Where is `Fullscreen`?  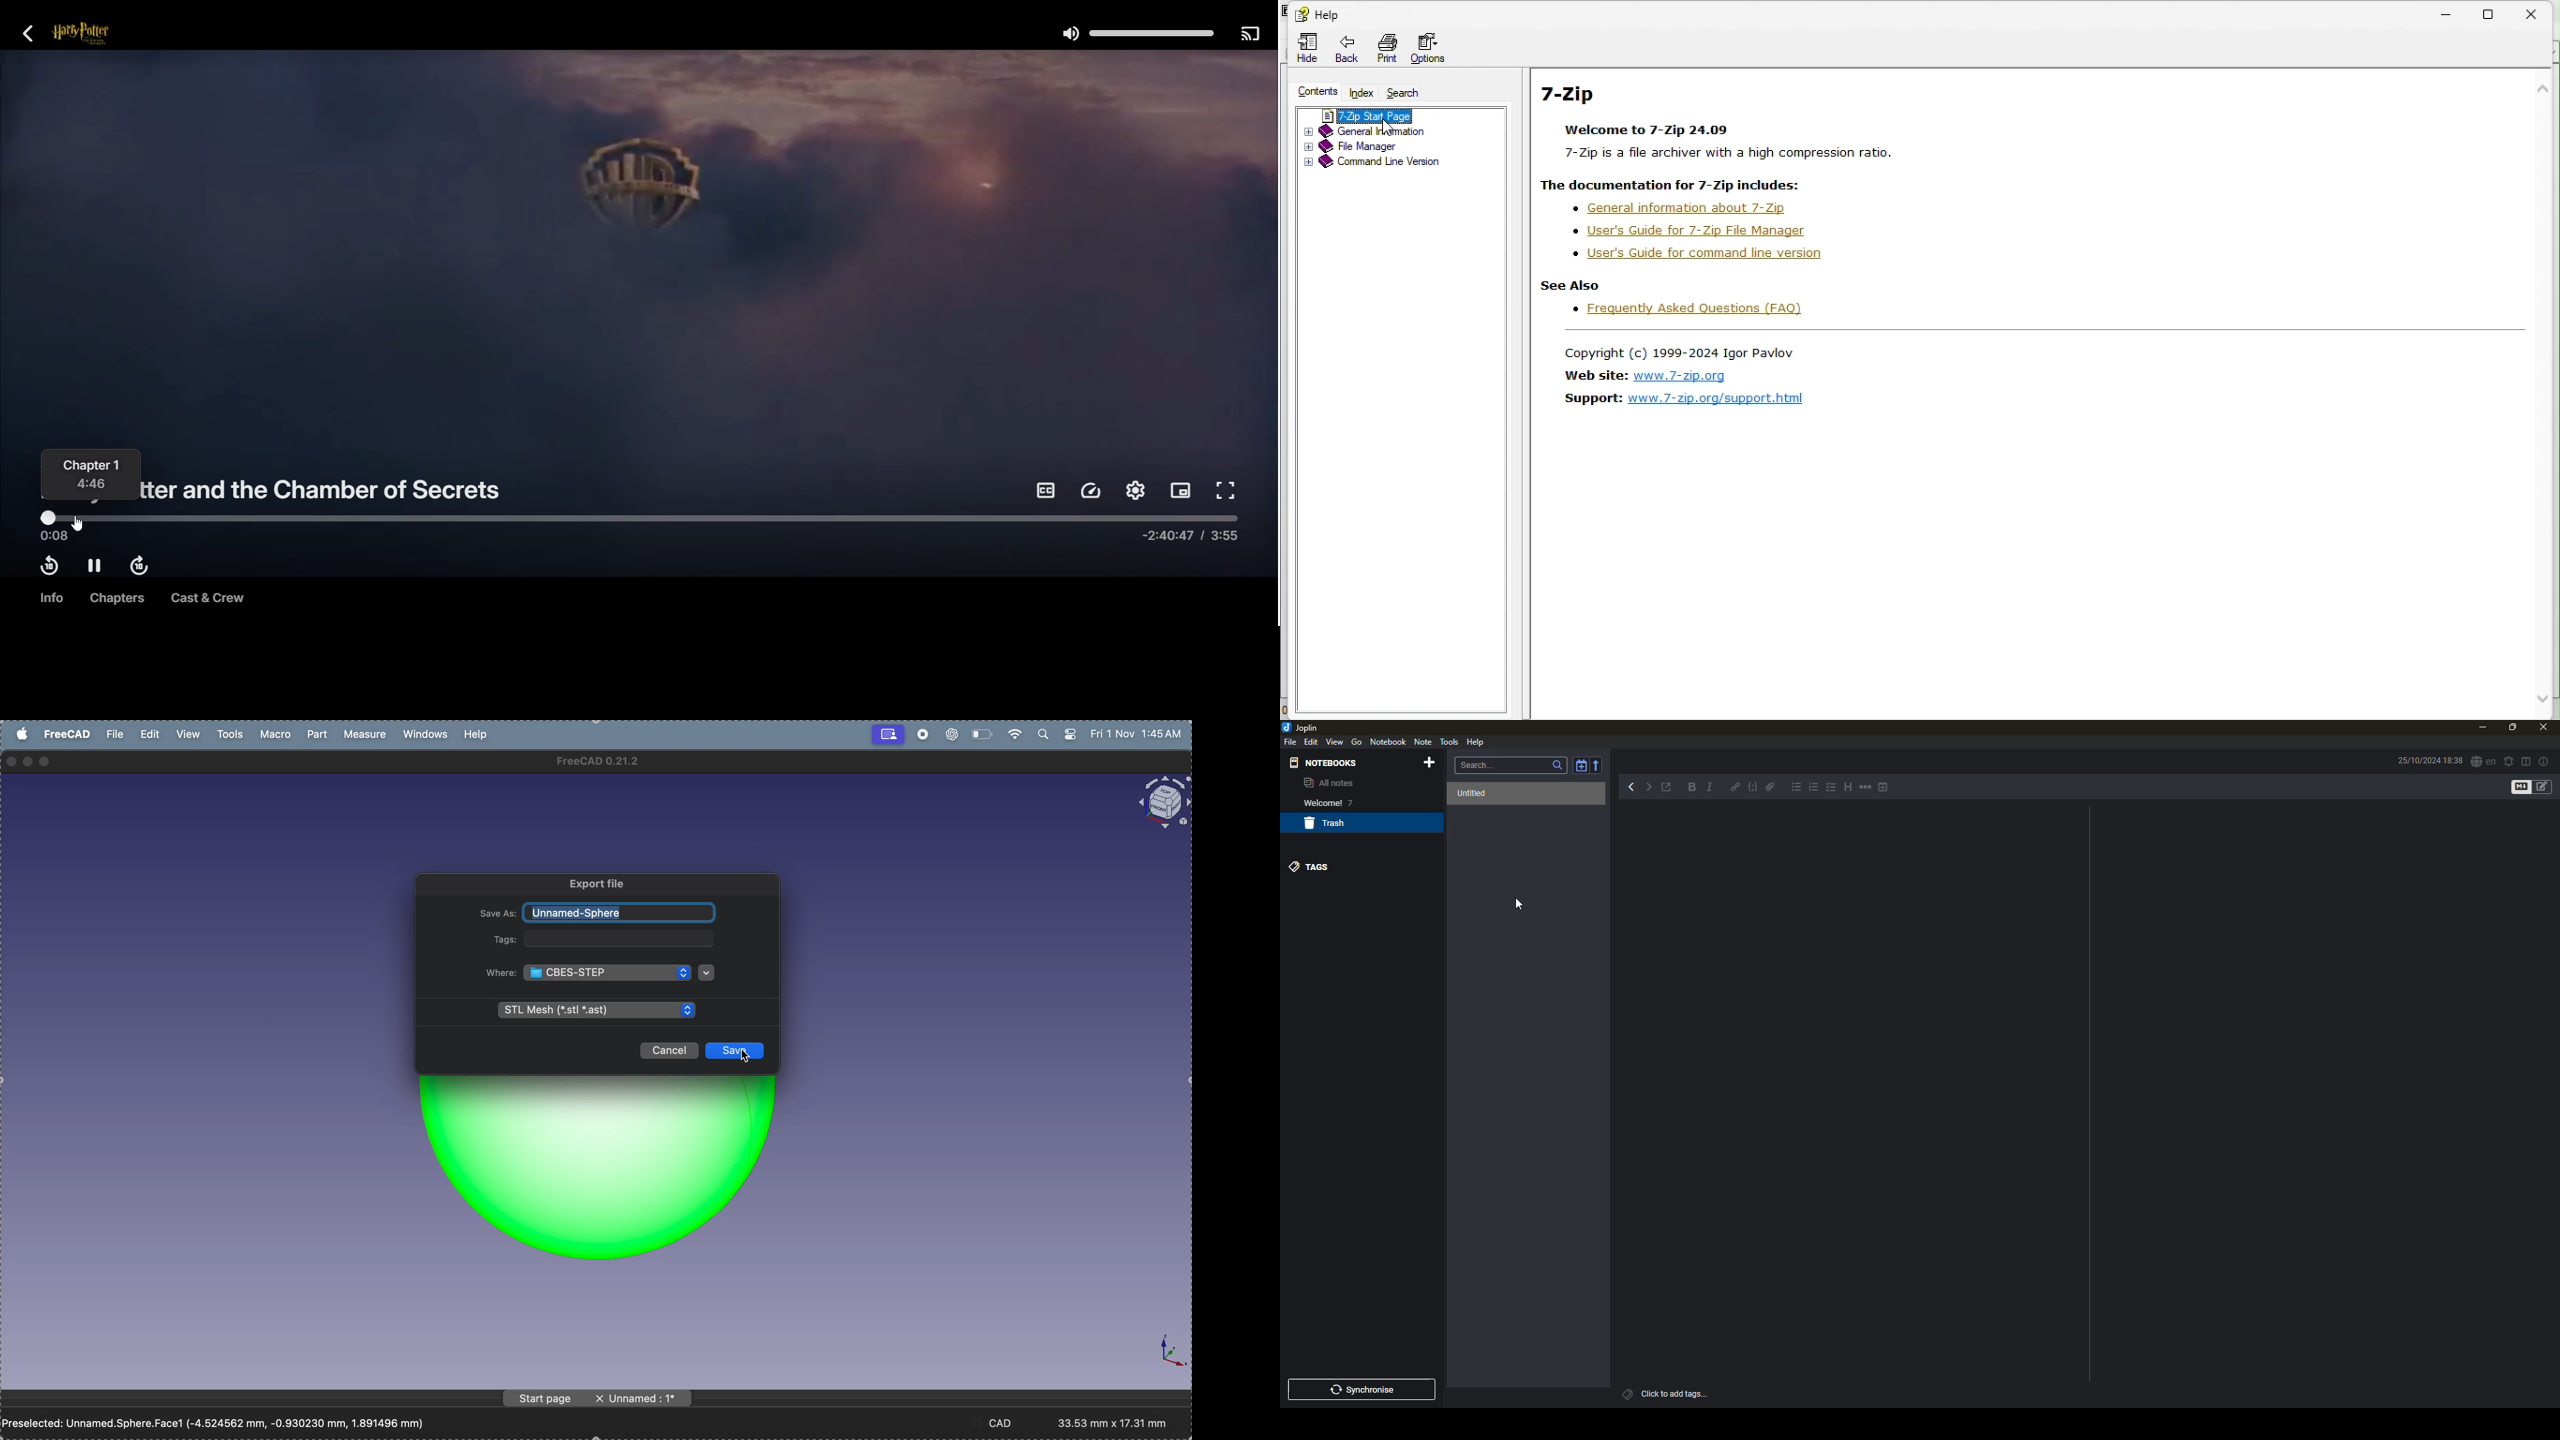
Fullscreen is located at coordinates (1227, 492).